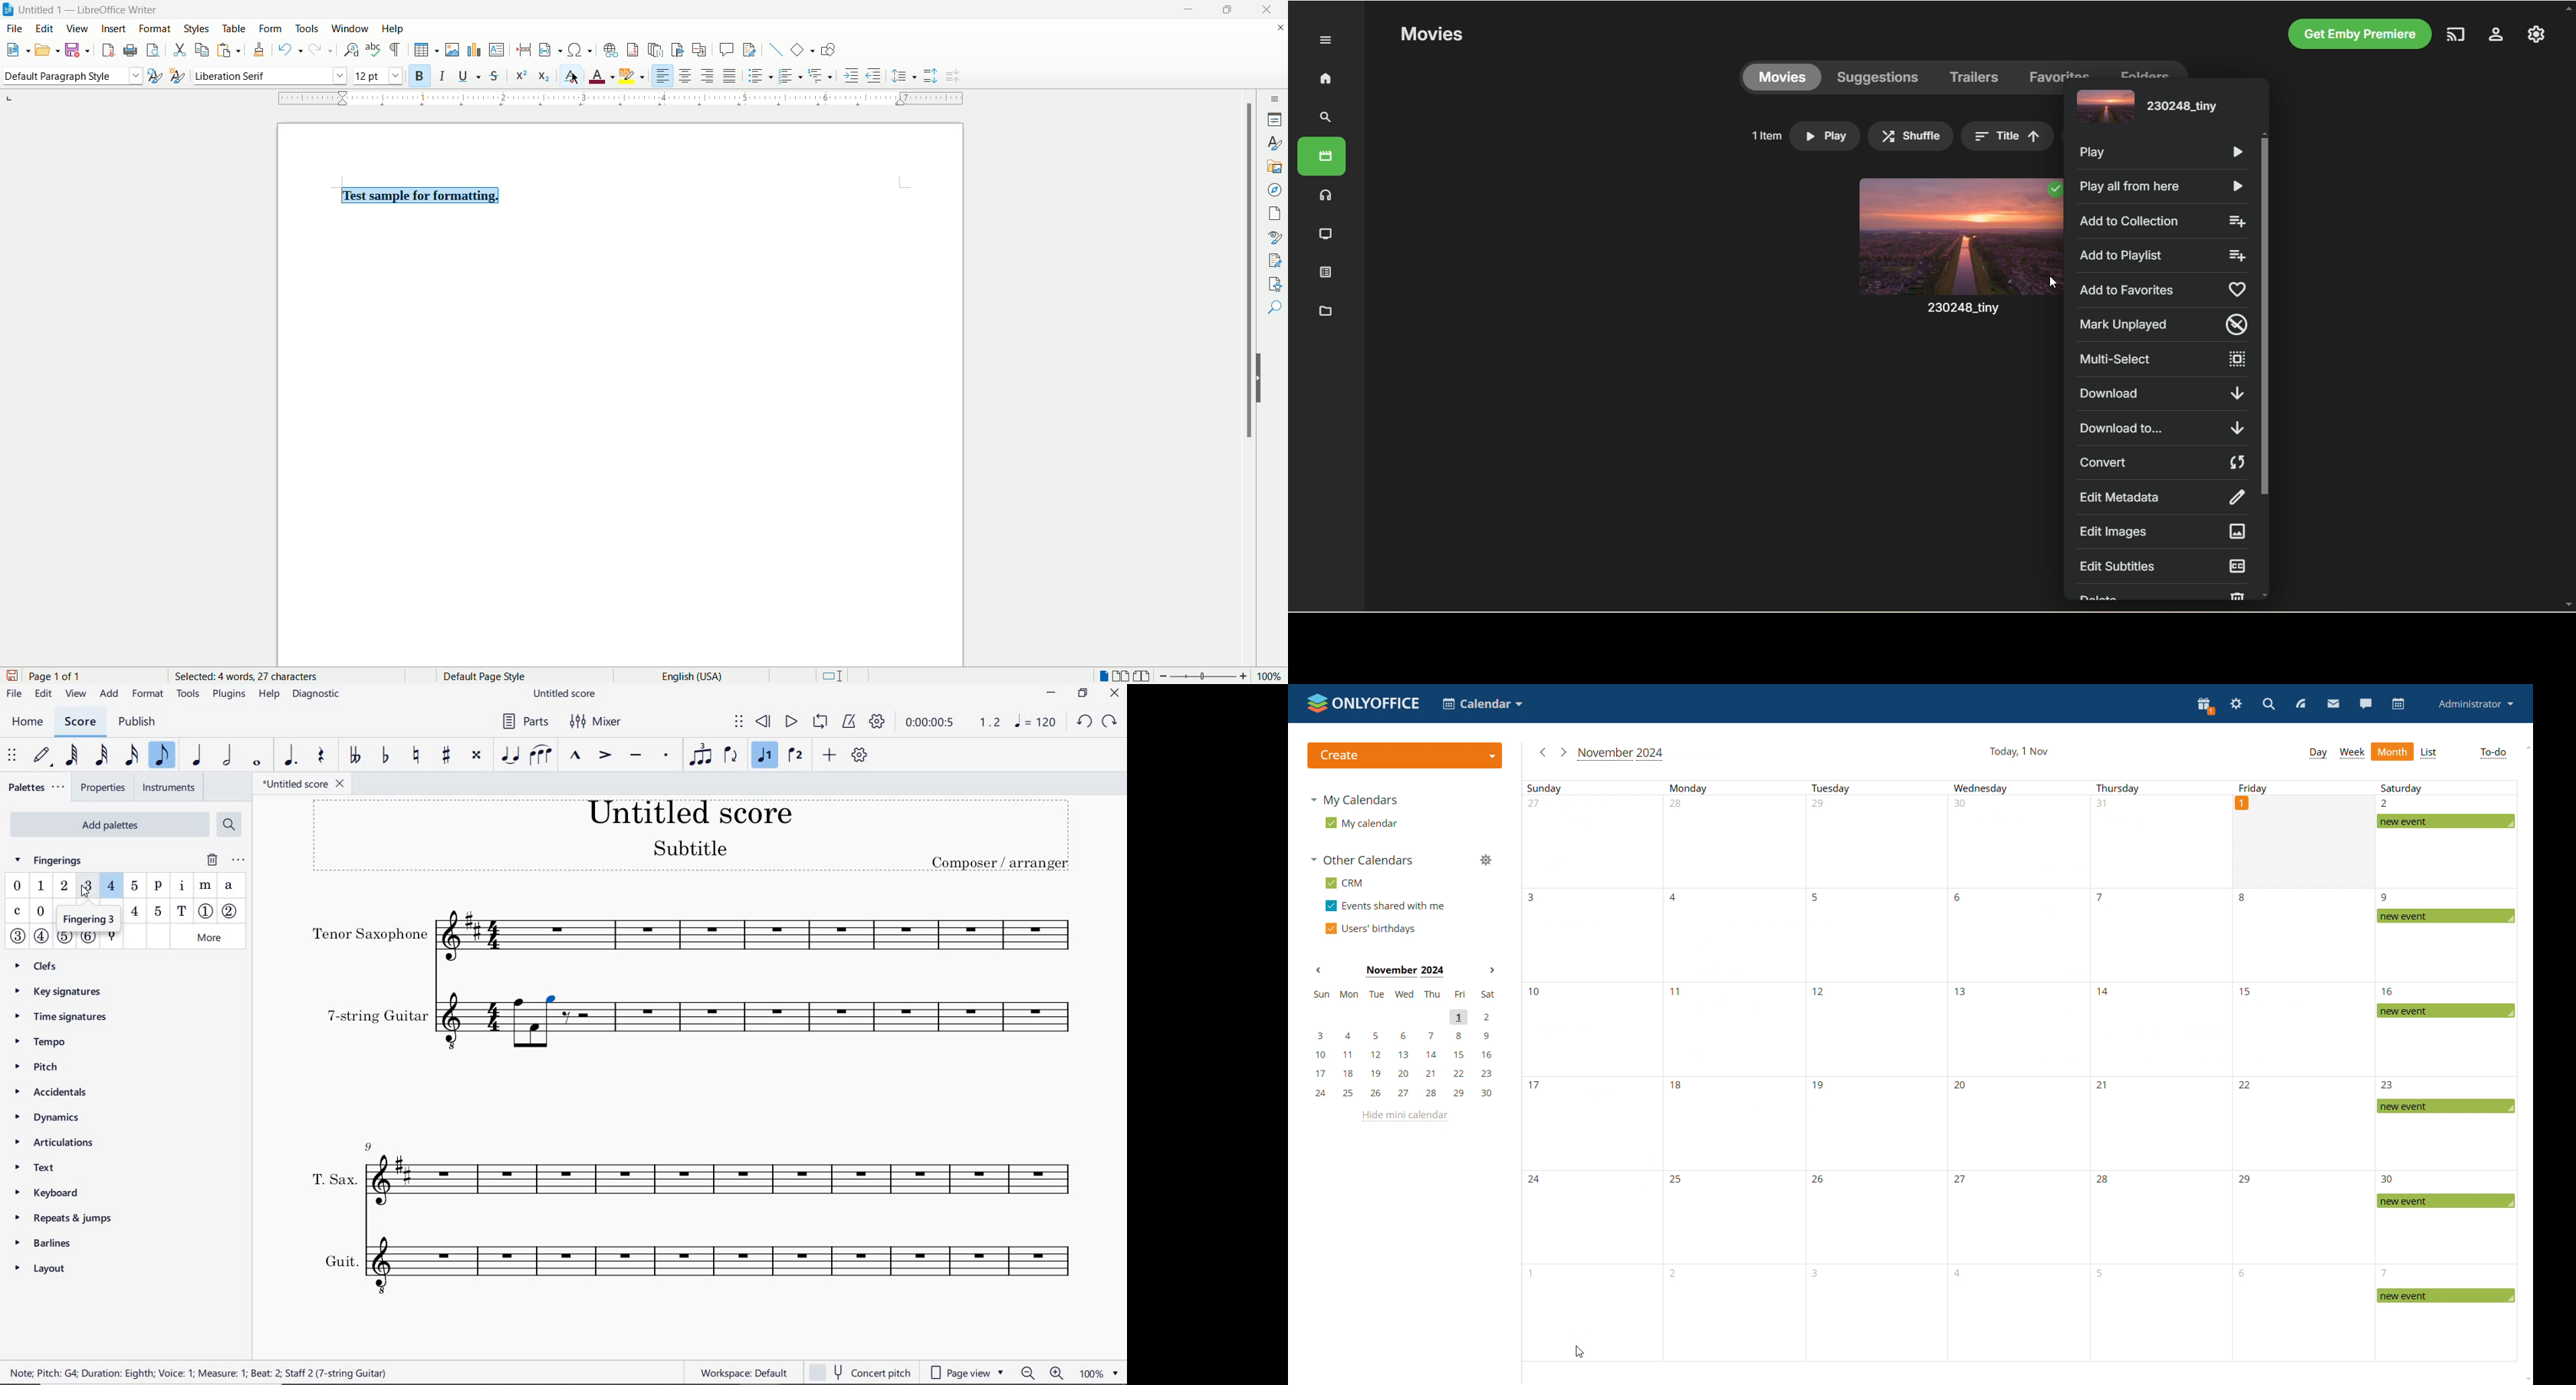 The image size is (2576, 1400). I want to click on settings, so click(2237, 705).